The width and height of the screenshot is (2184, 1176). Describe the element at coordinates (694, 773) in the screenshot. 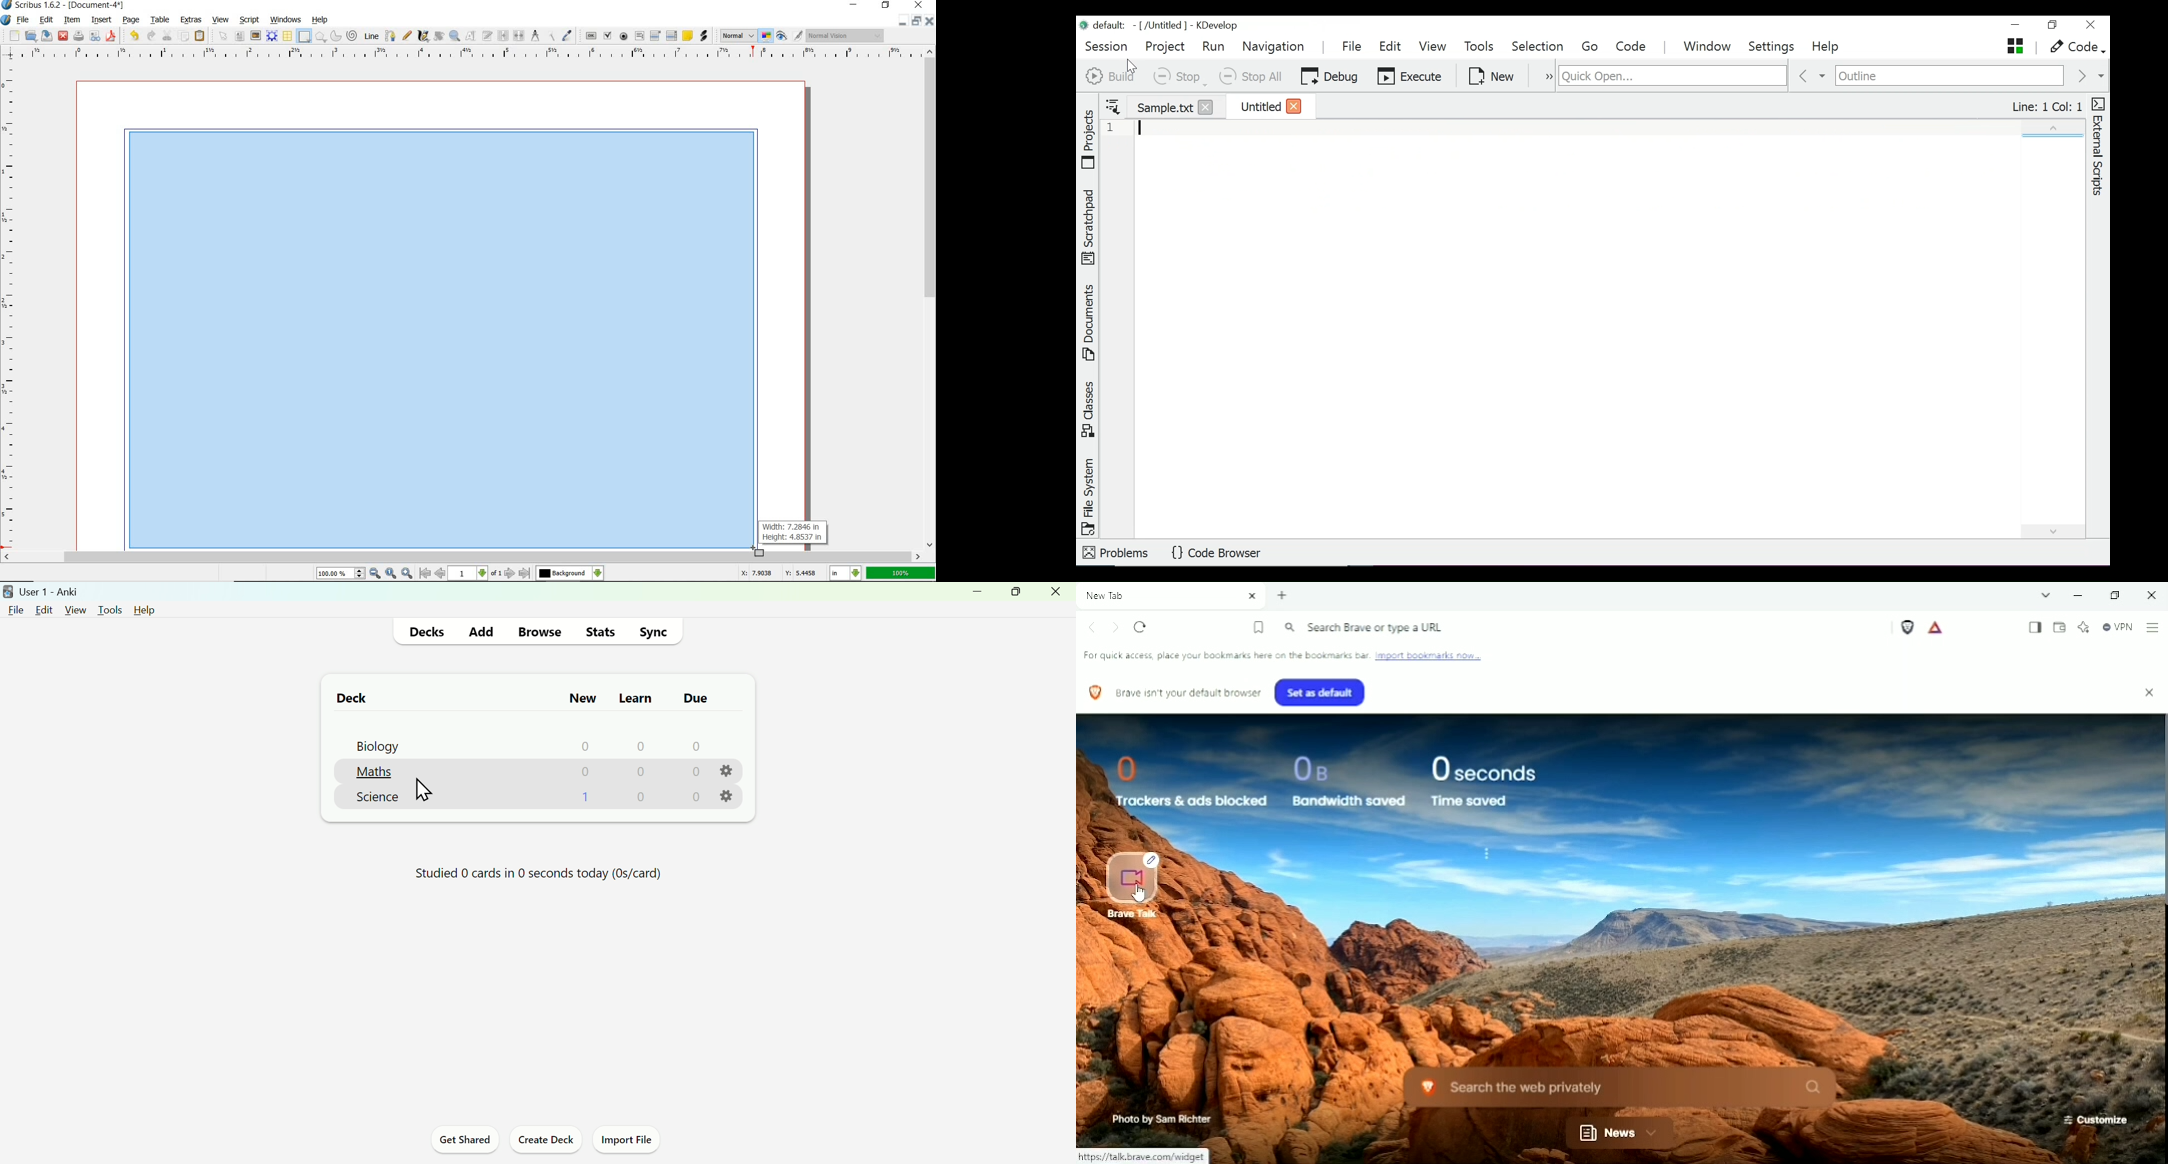

I see `0` at that location.